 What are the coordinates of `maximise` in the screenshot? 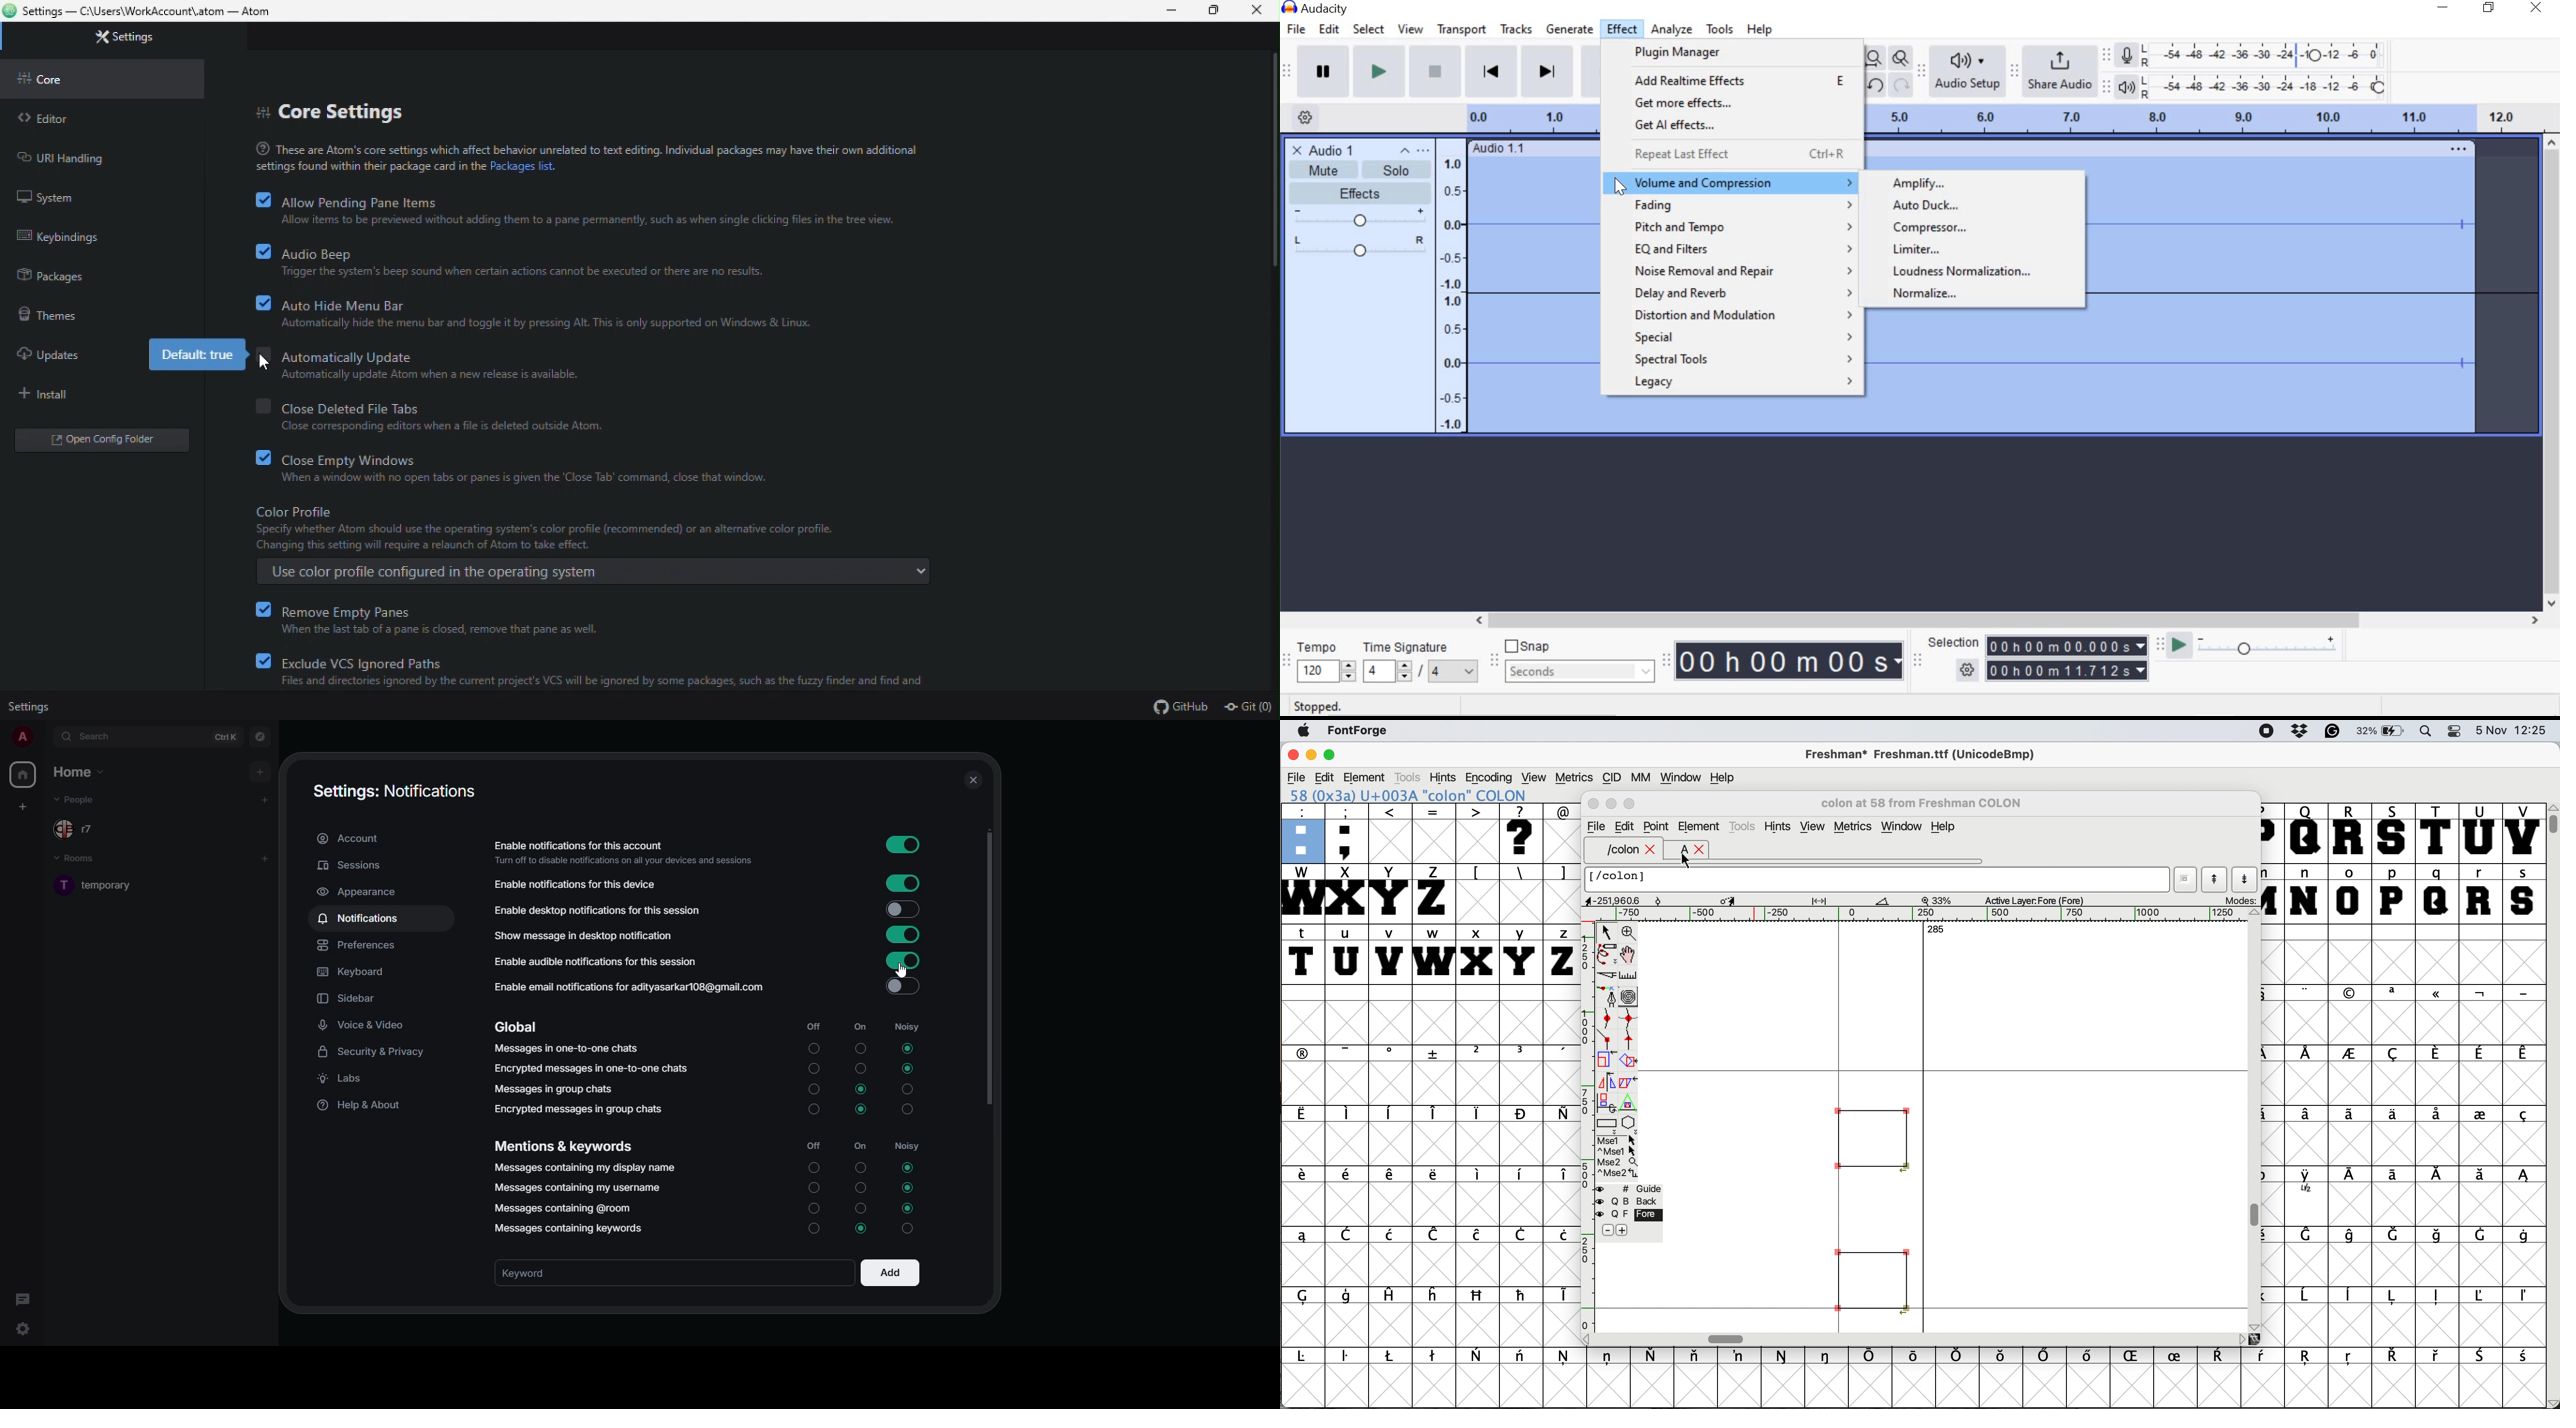 It's located at (1630, 804).